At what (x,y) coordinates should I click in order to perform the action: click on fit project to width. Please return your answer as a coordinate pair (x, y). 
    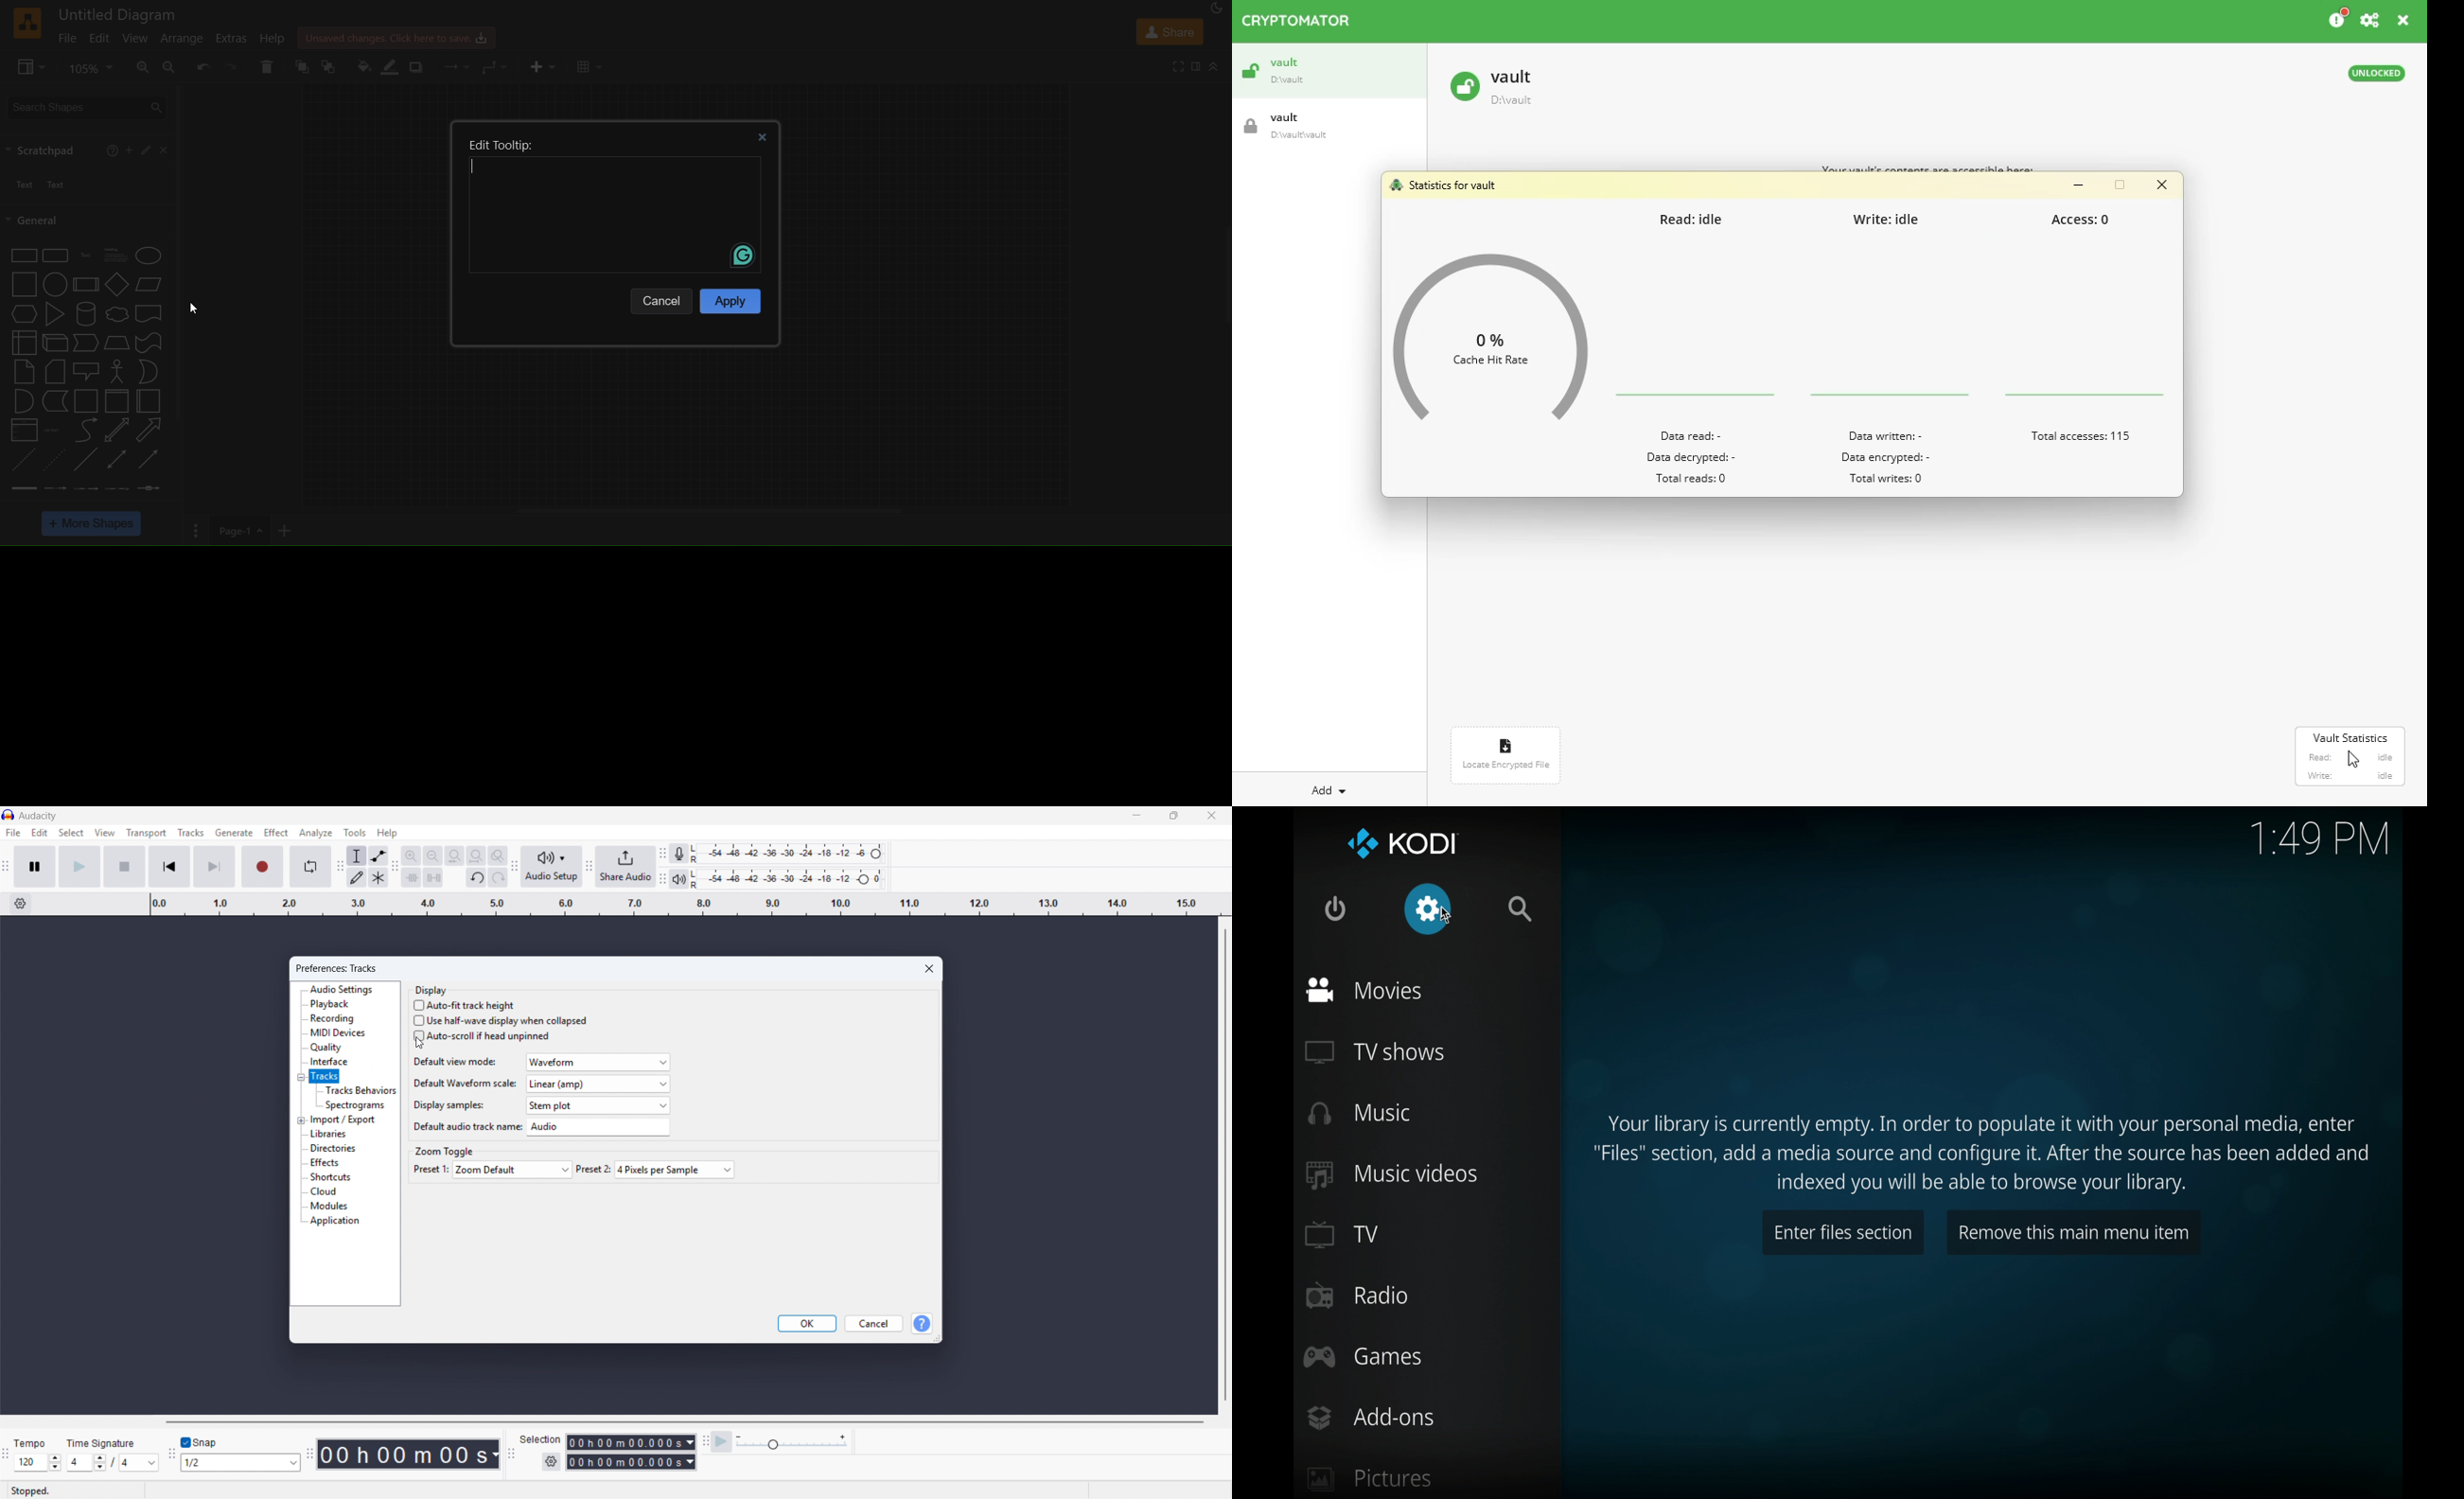
    Looking at the image, I should click on (476, 856).